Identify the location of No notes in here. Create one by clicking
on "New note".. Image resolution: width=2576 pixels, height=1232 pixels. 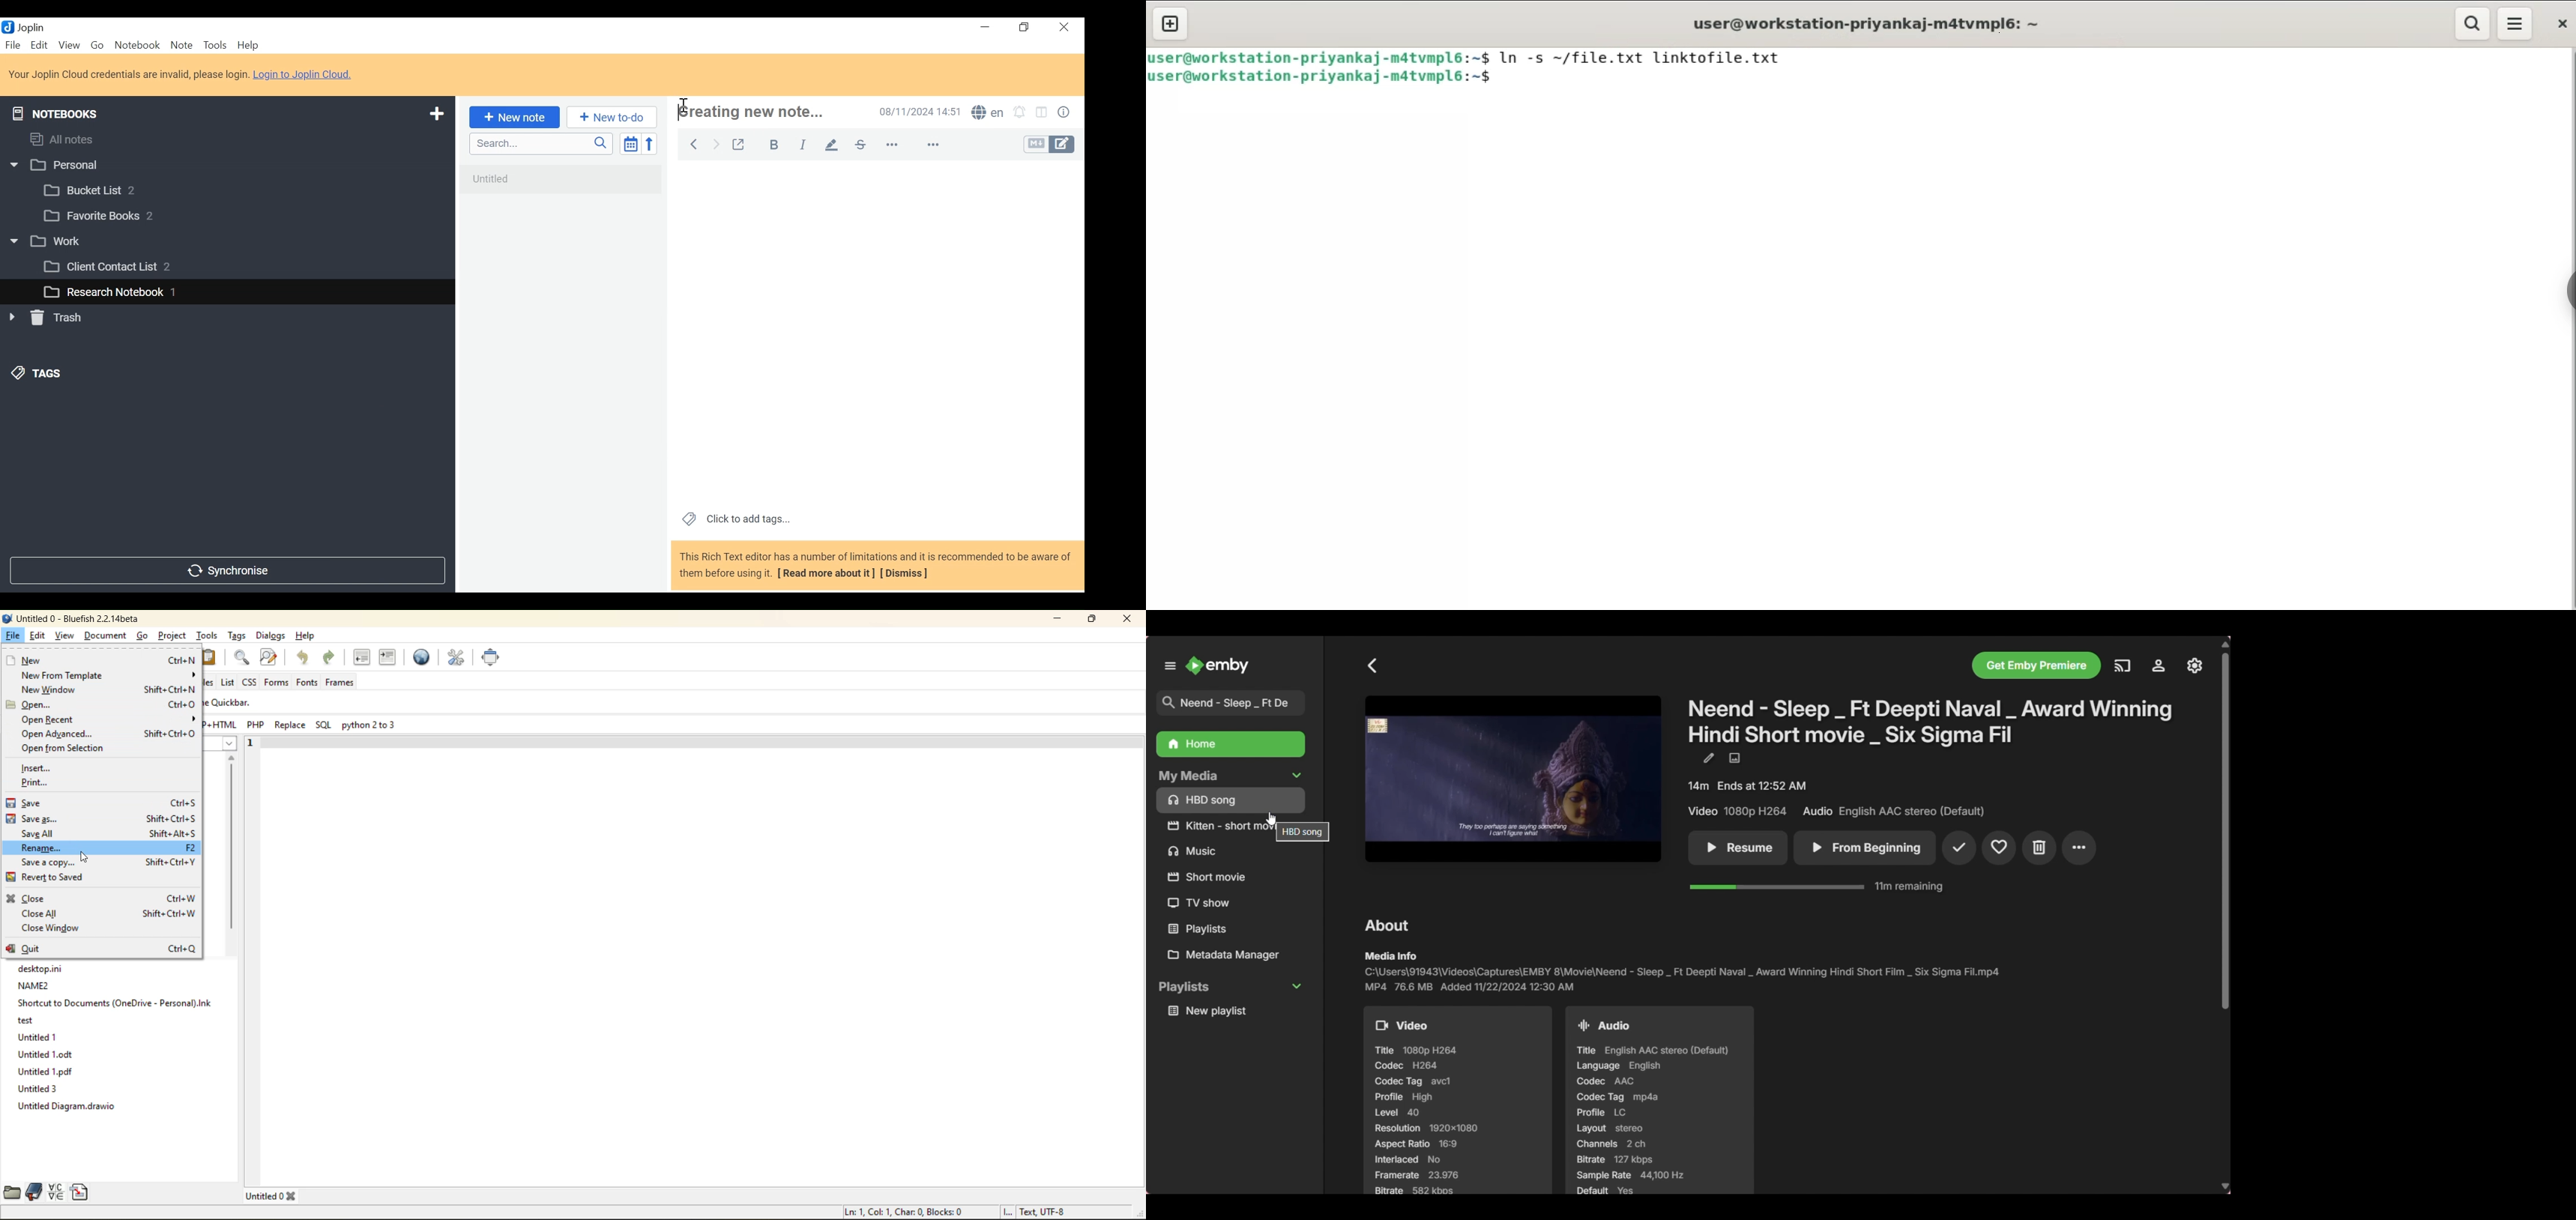
(564, 186).